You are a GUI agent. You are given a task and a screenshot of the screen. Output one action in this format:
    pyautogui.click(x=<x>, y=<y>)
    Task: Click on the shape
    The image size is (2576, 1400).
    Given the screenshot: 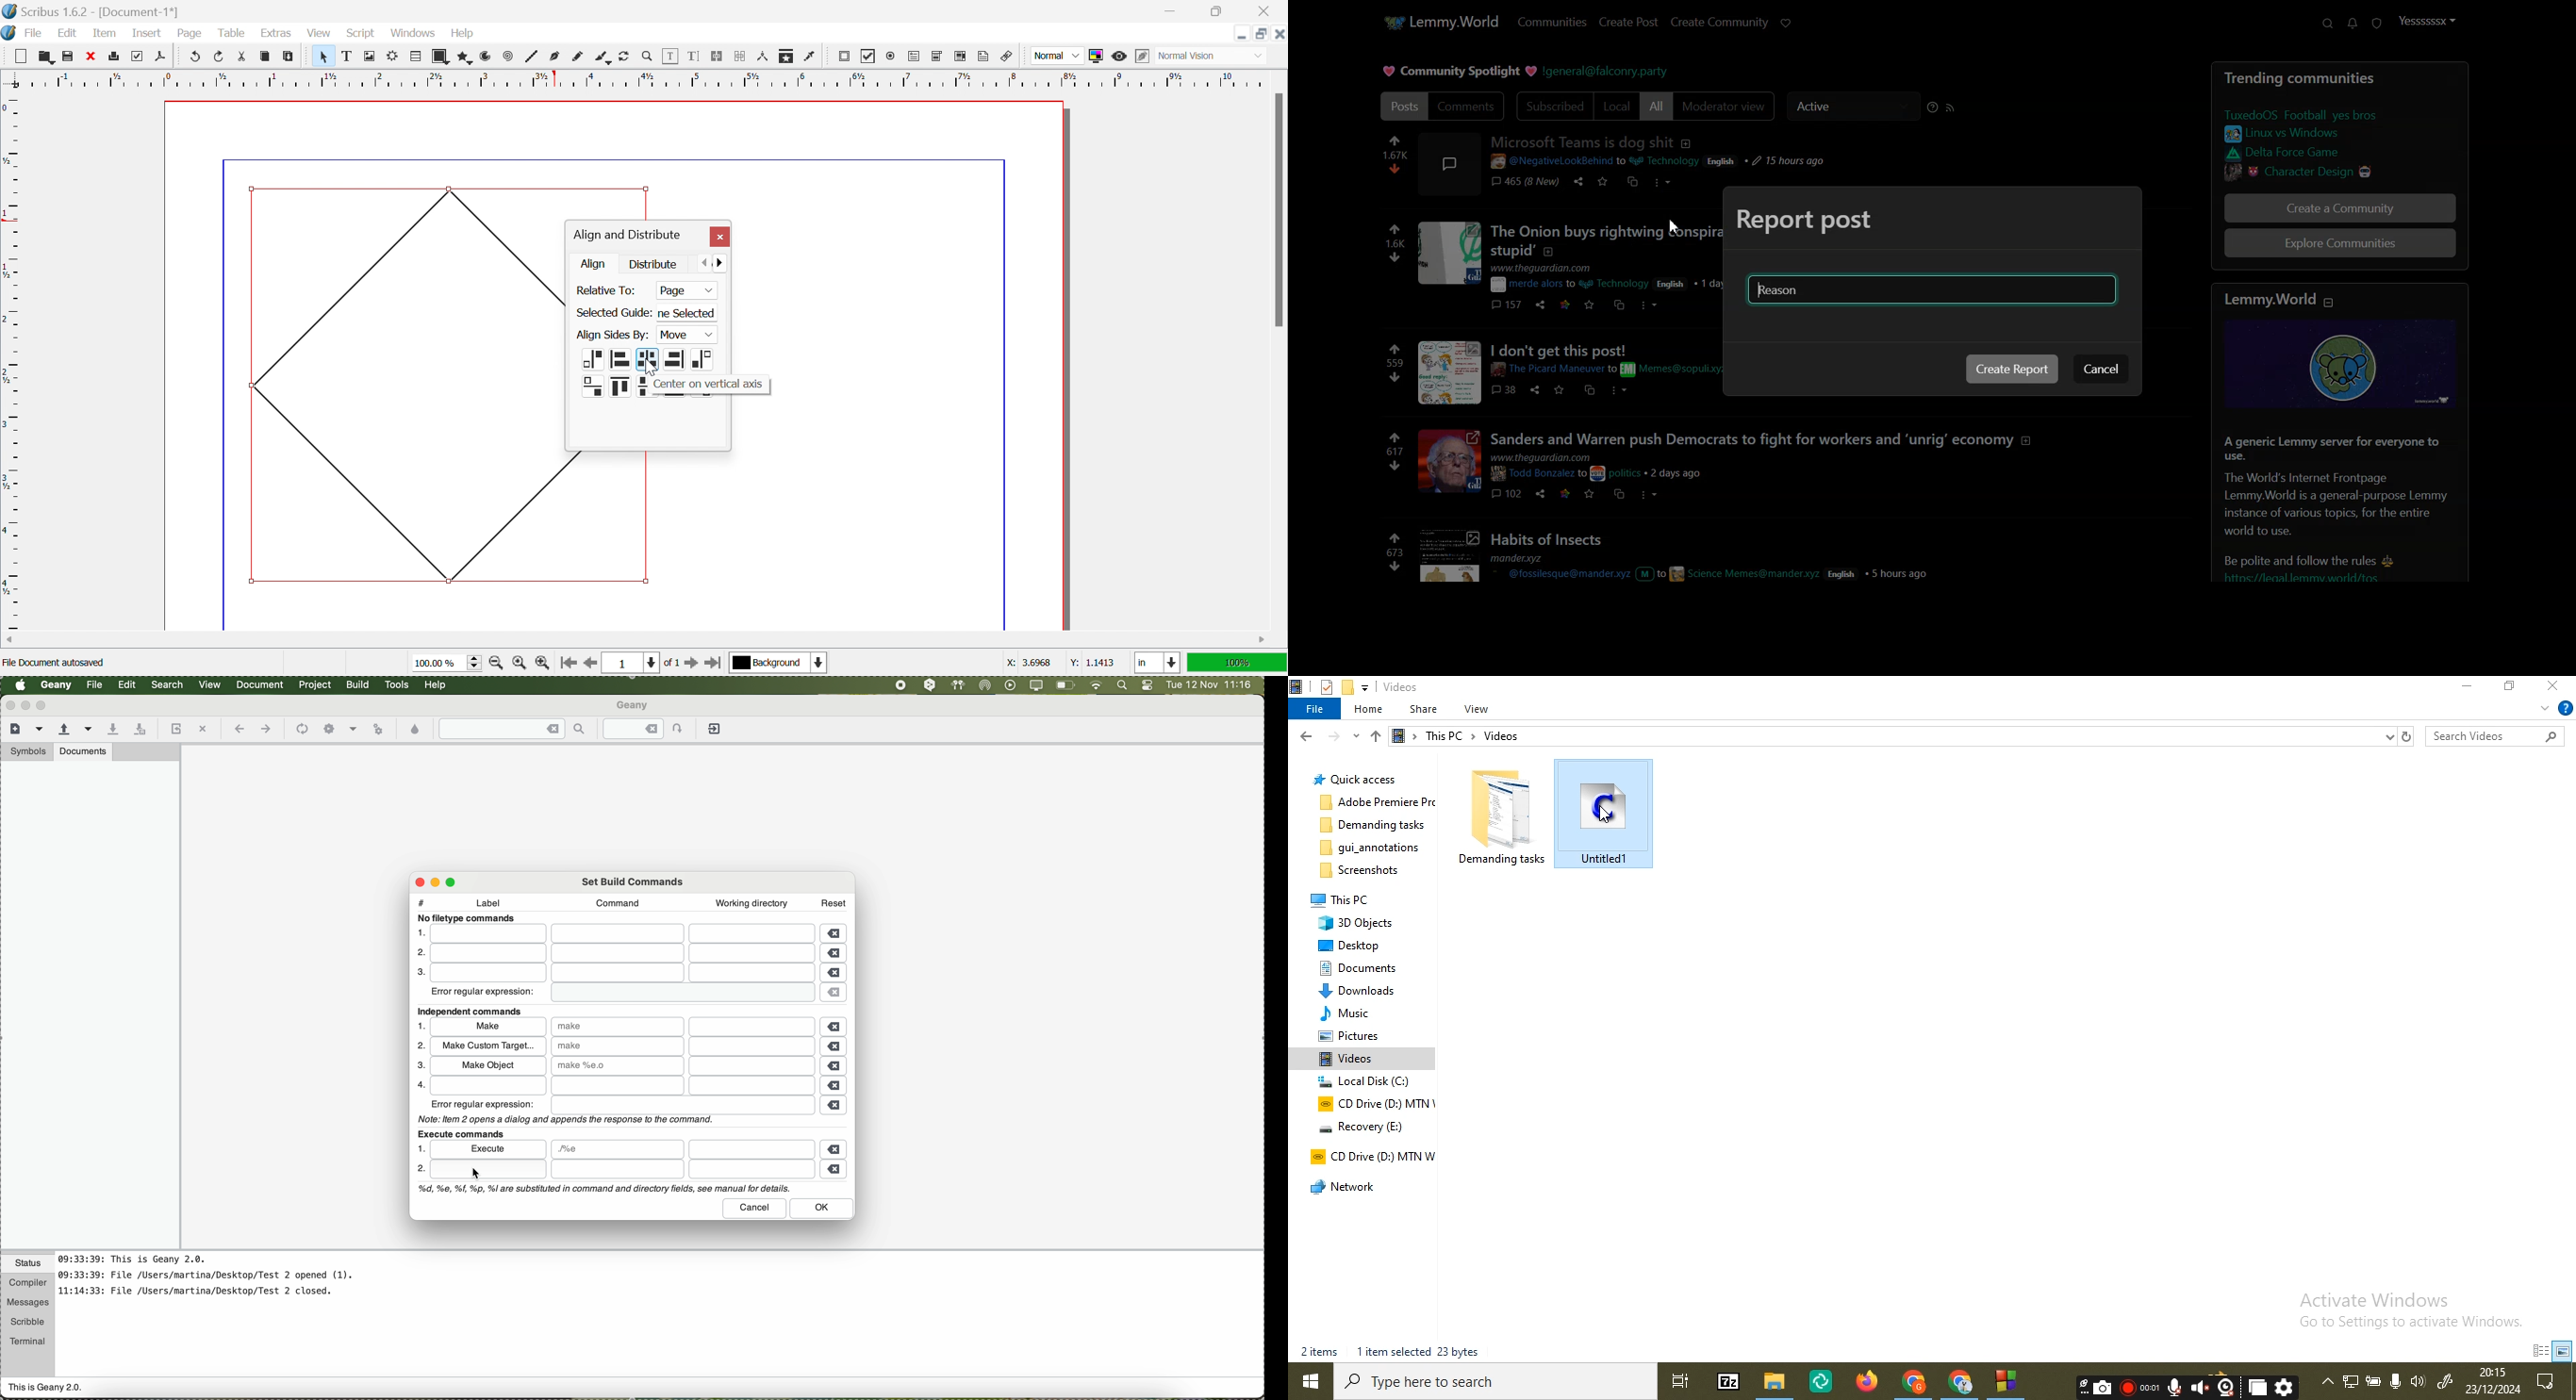 What is the action you would take?
    pyautogui.click(x=575, y=461)
    